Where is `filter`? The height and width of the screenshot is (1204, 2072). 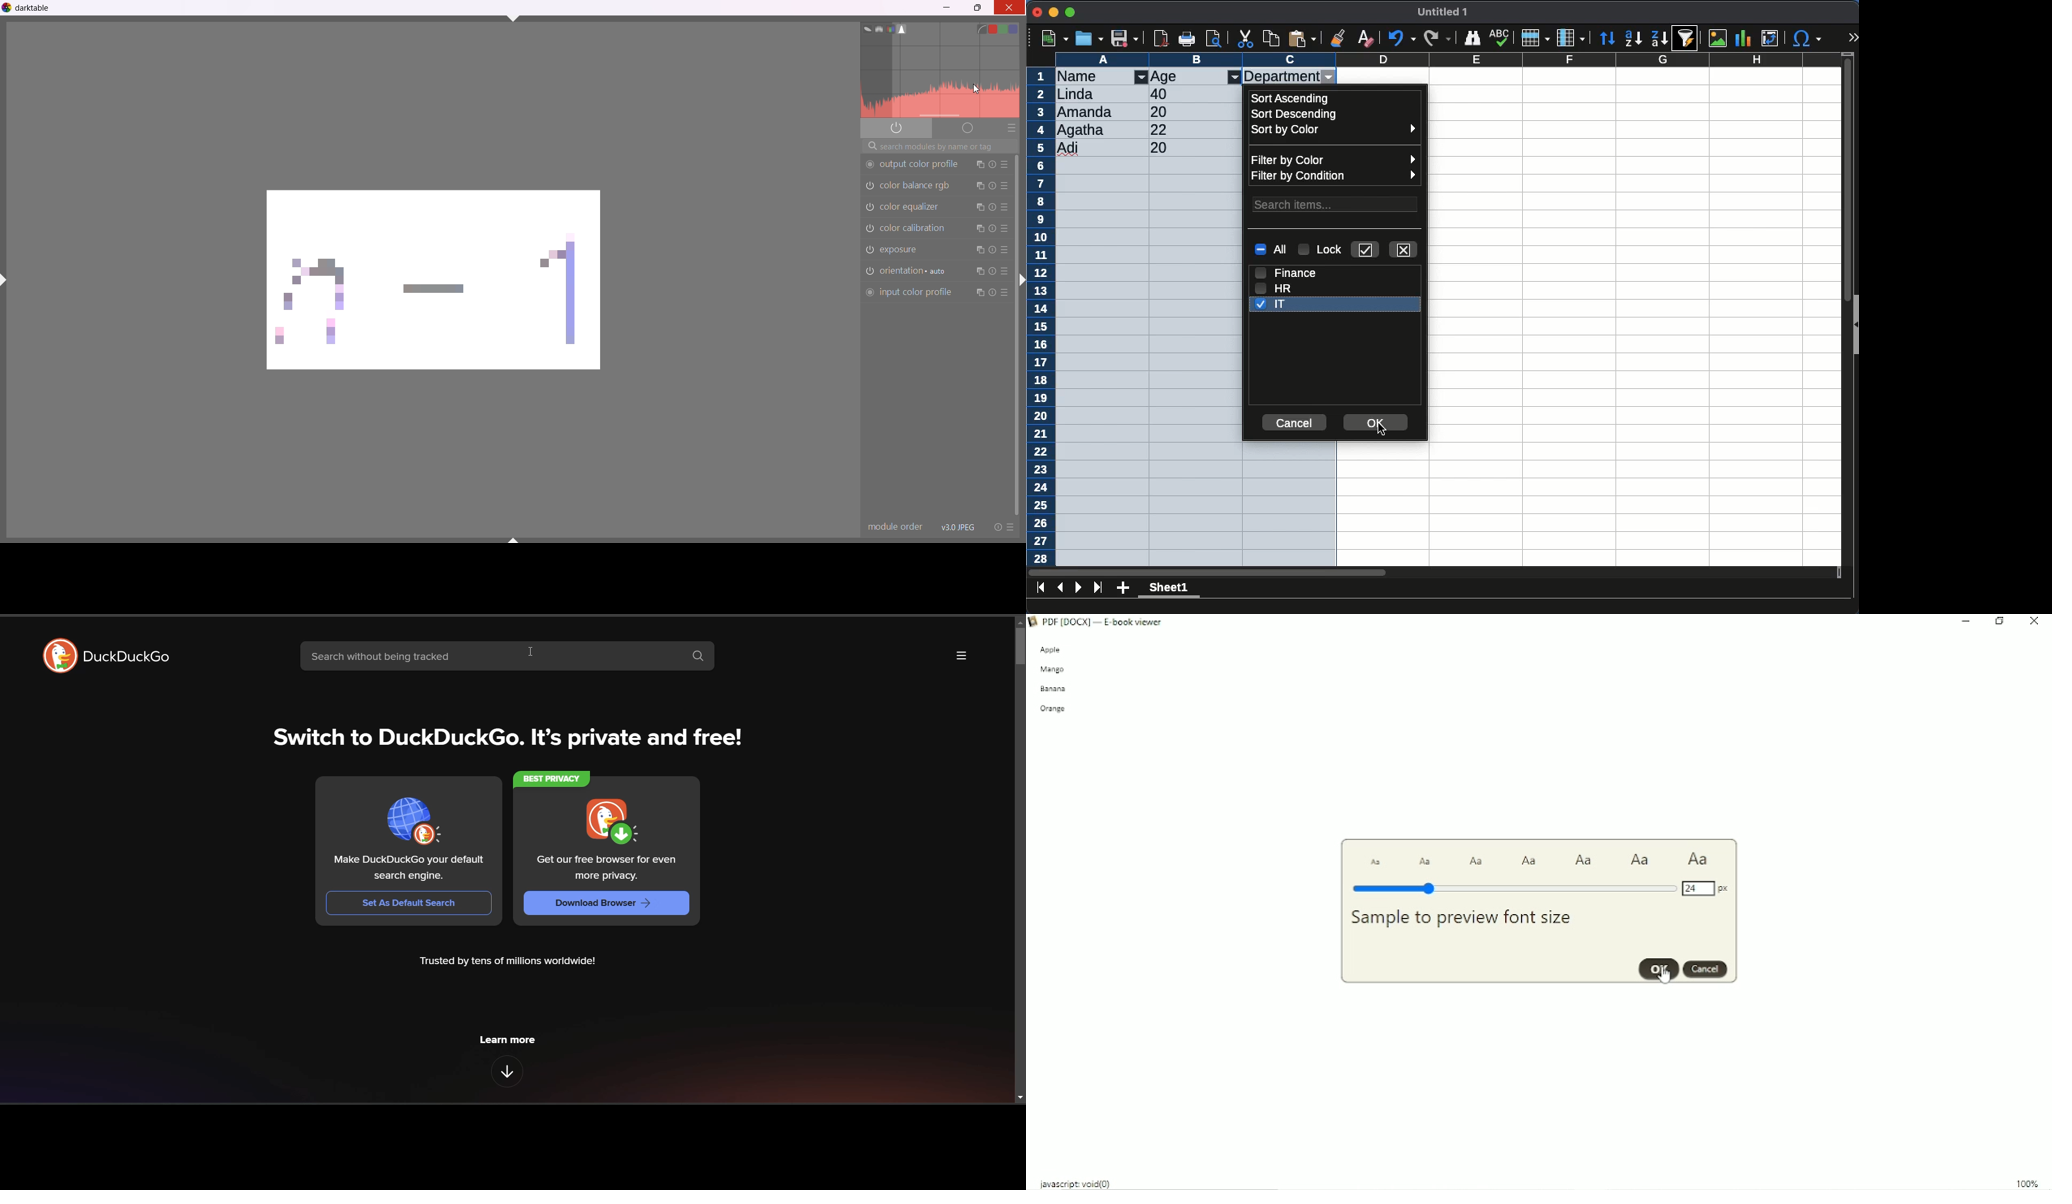 filter is located at coordinates (1329, 78).